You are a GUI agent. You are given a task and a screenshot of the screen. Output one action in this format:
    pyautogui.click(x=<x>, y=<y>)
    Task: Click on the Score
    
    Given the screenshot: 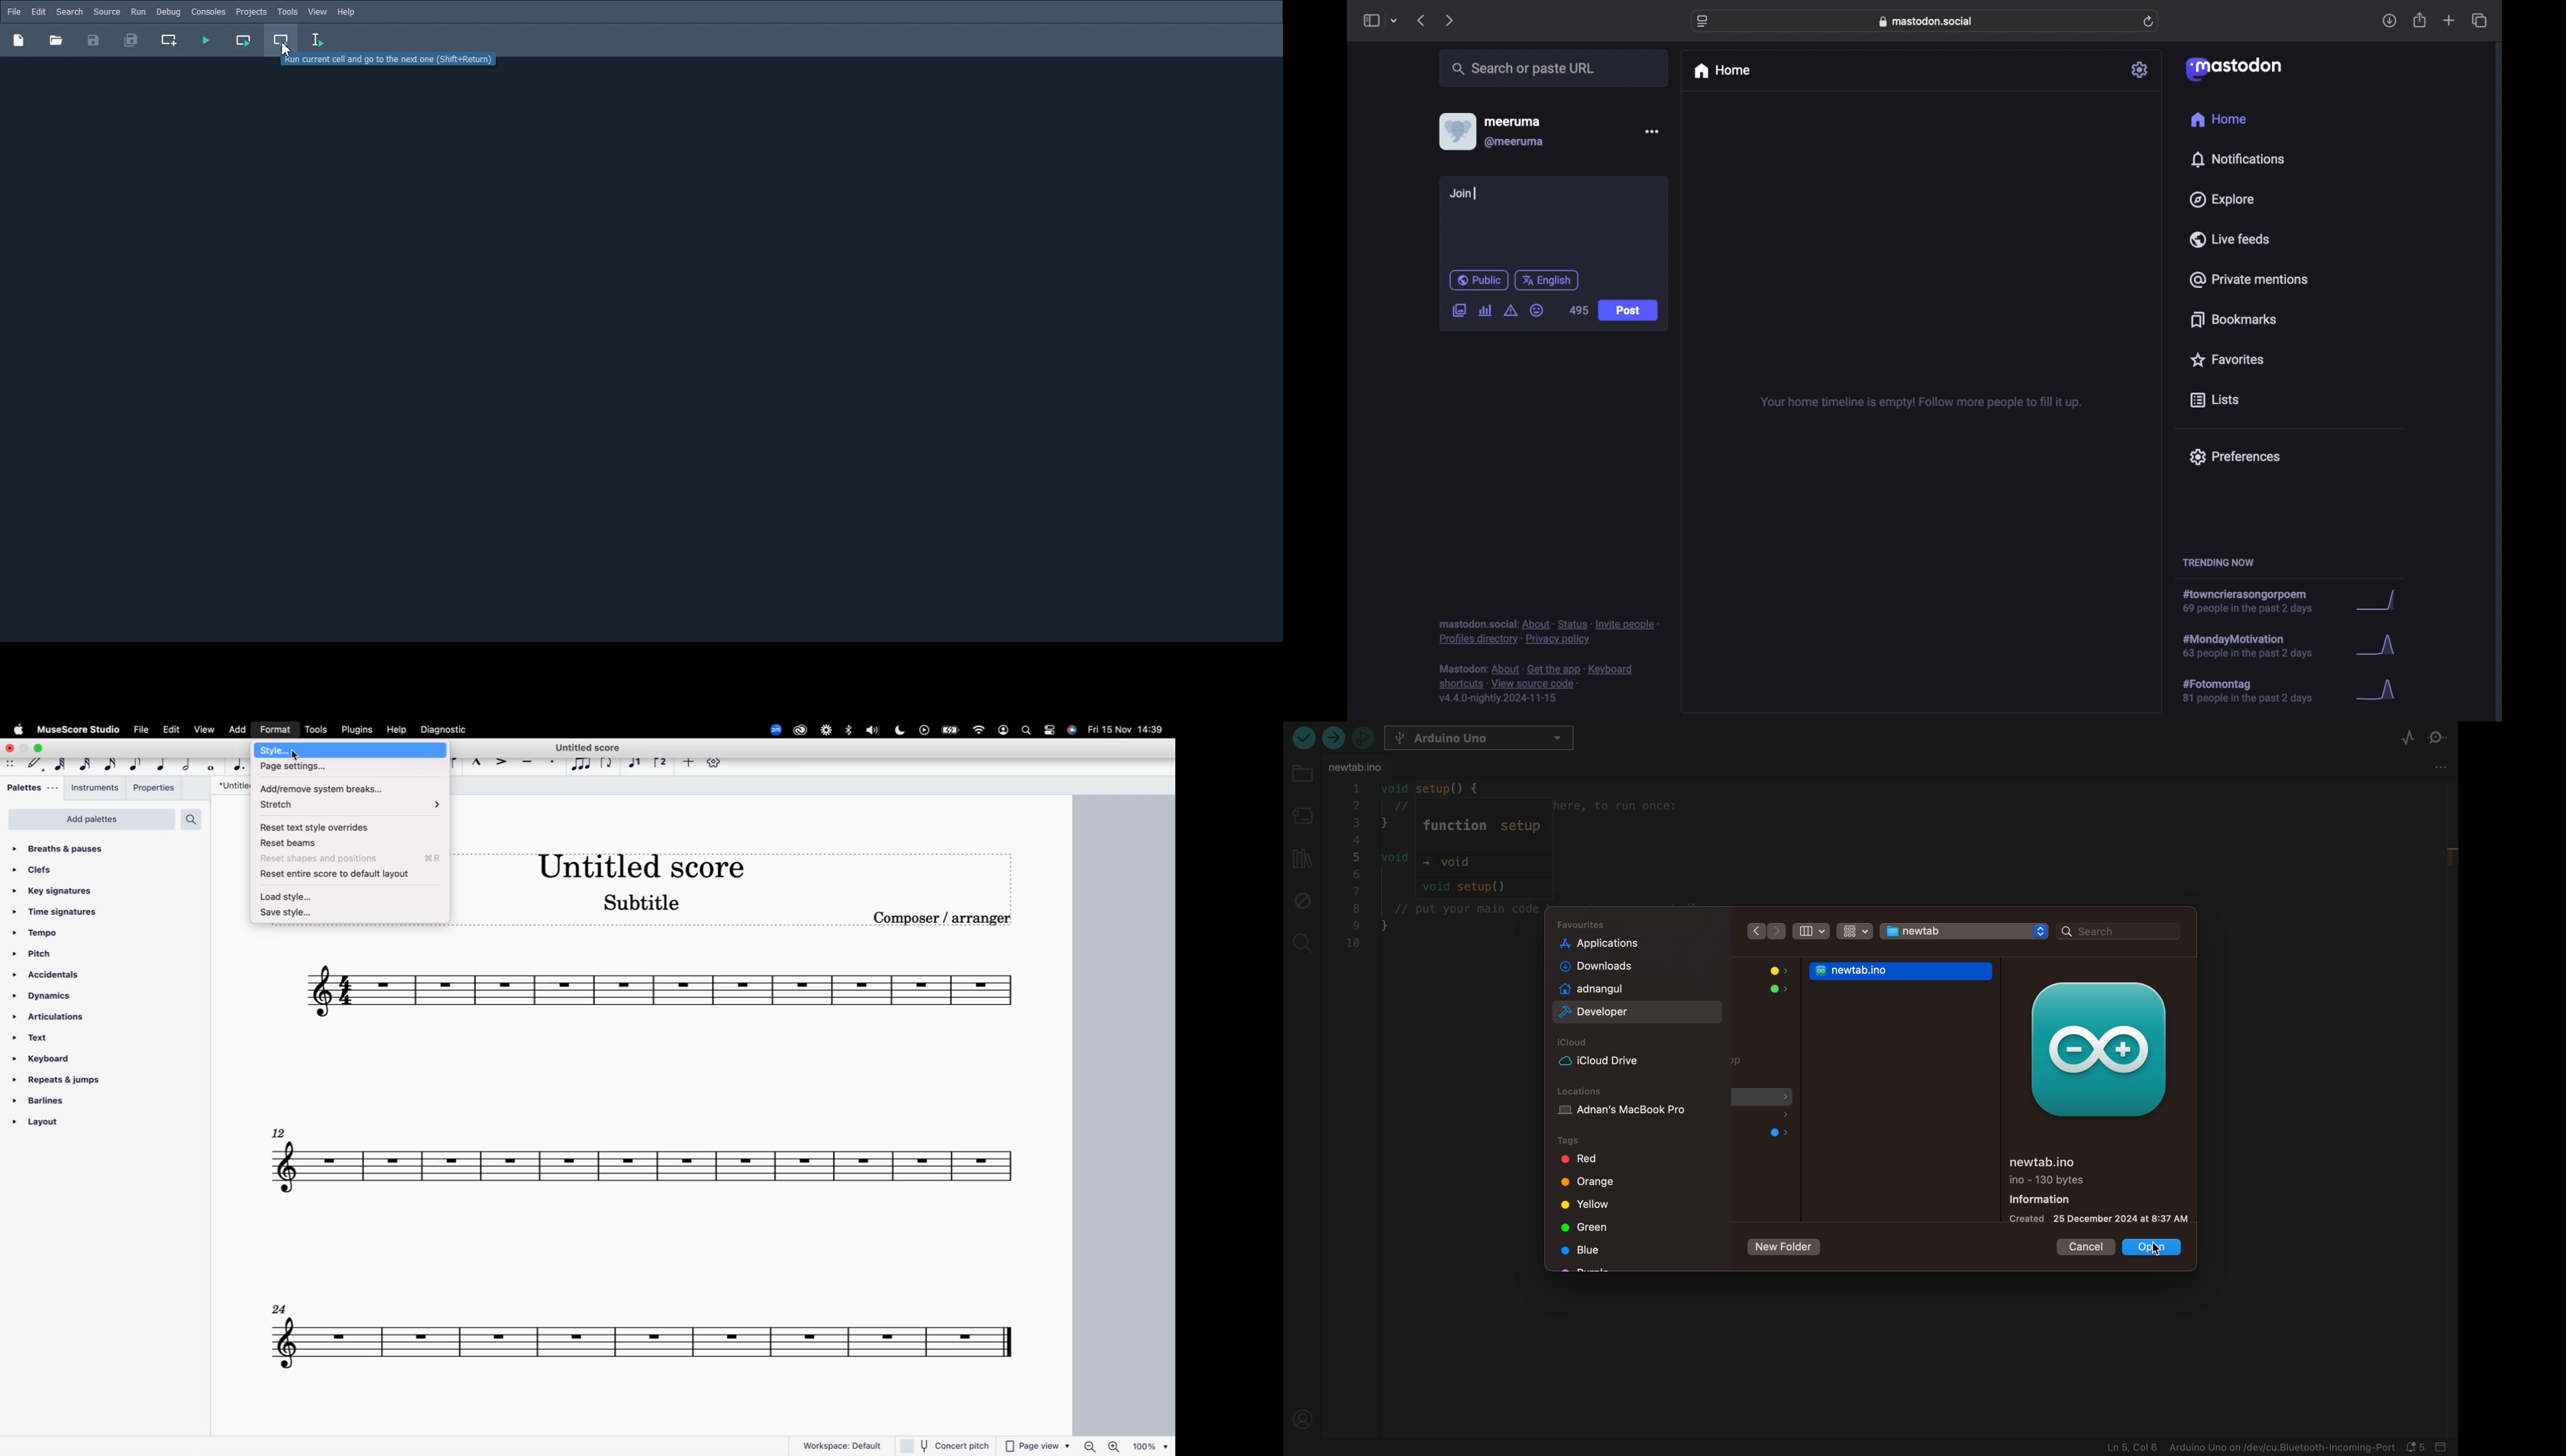 What is the action you would take?
    pyautogui.click(x=639, y=1344)
    